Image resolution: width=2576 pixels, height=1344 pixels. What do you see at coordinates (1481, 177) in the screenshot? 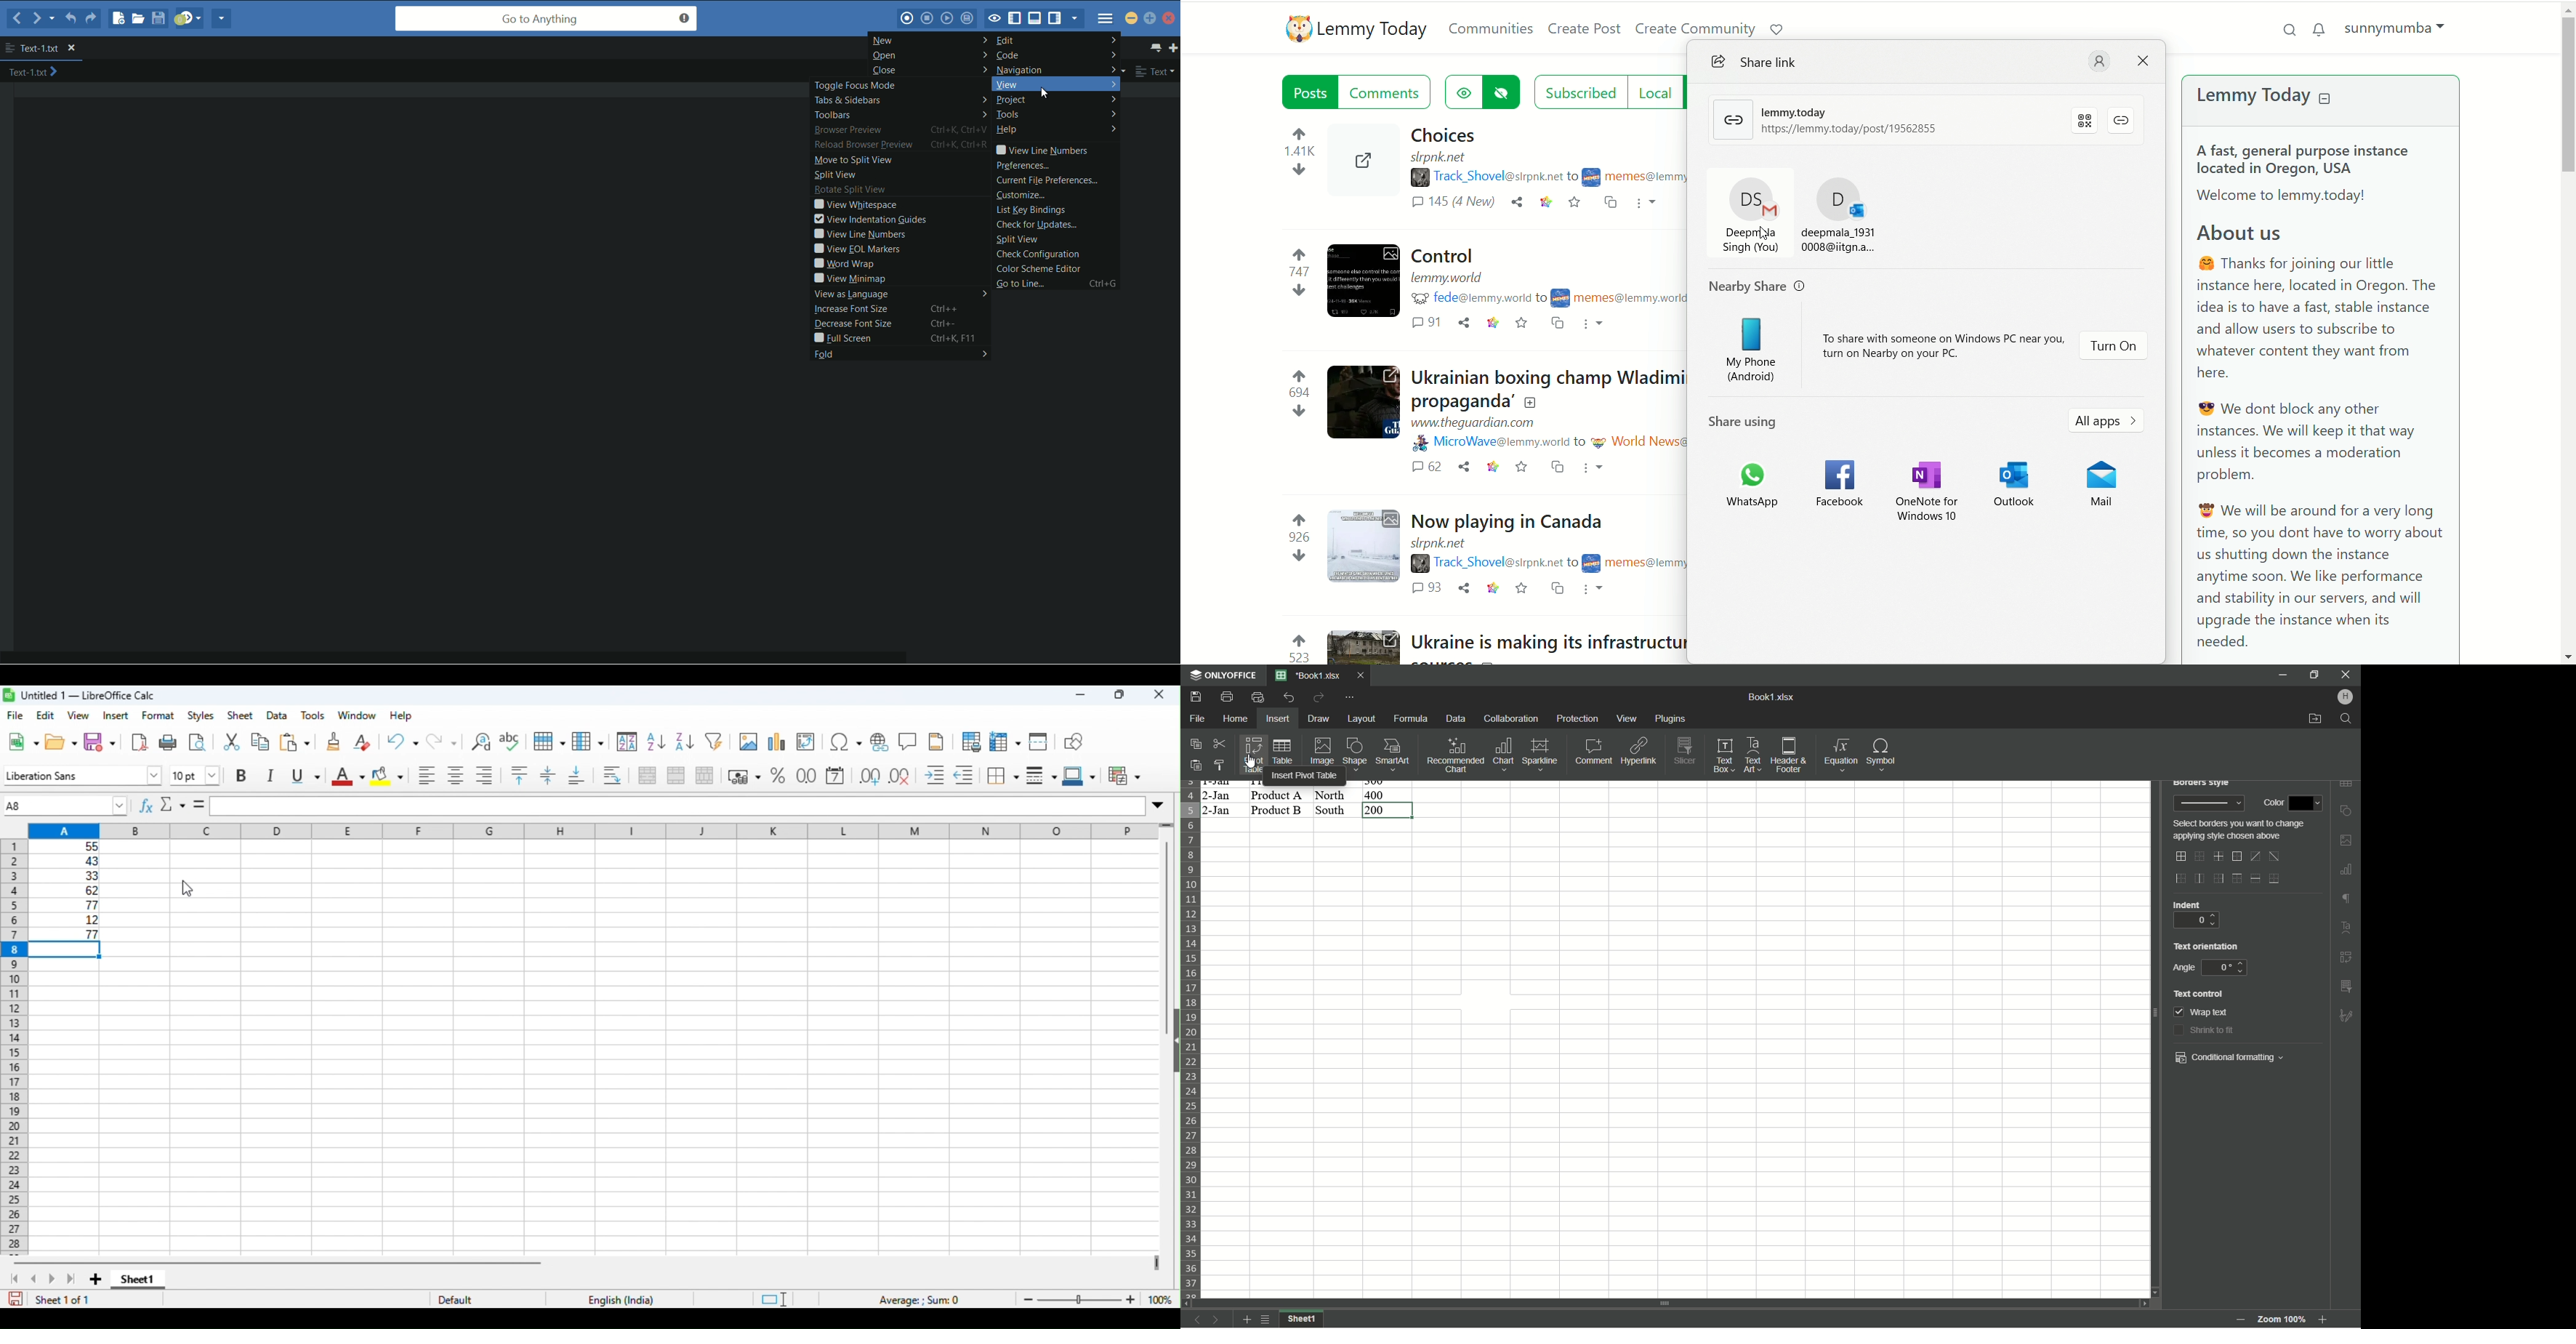
I see `username` at bounding box center [1481, 177].